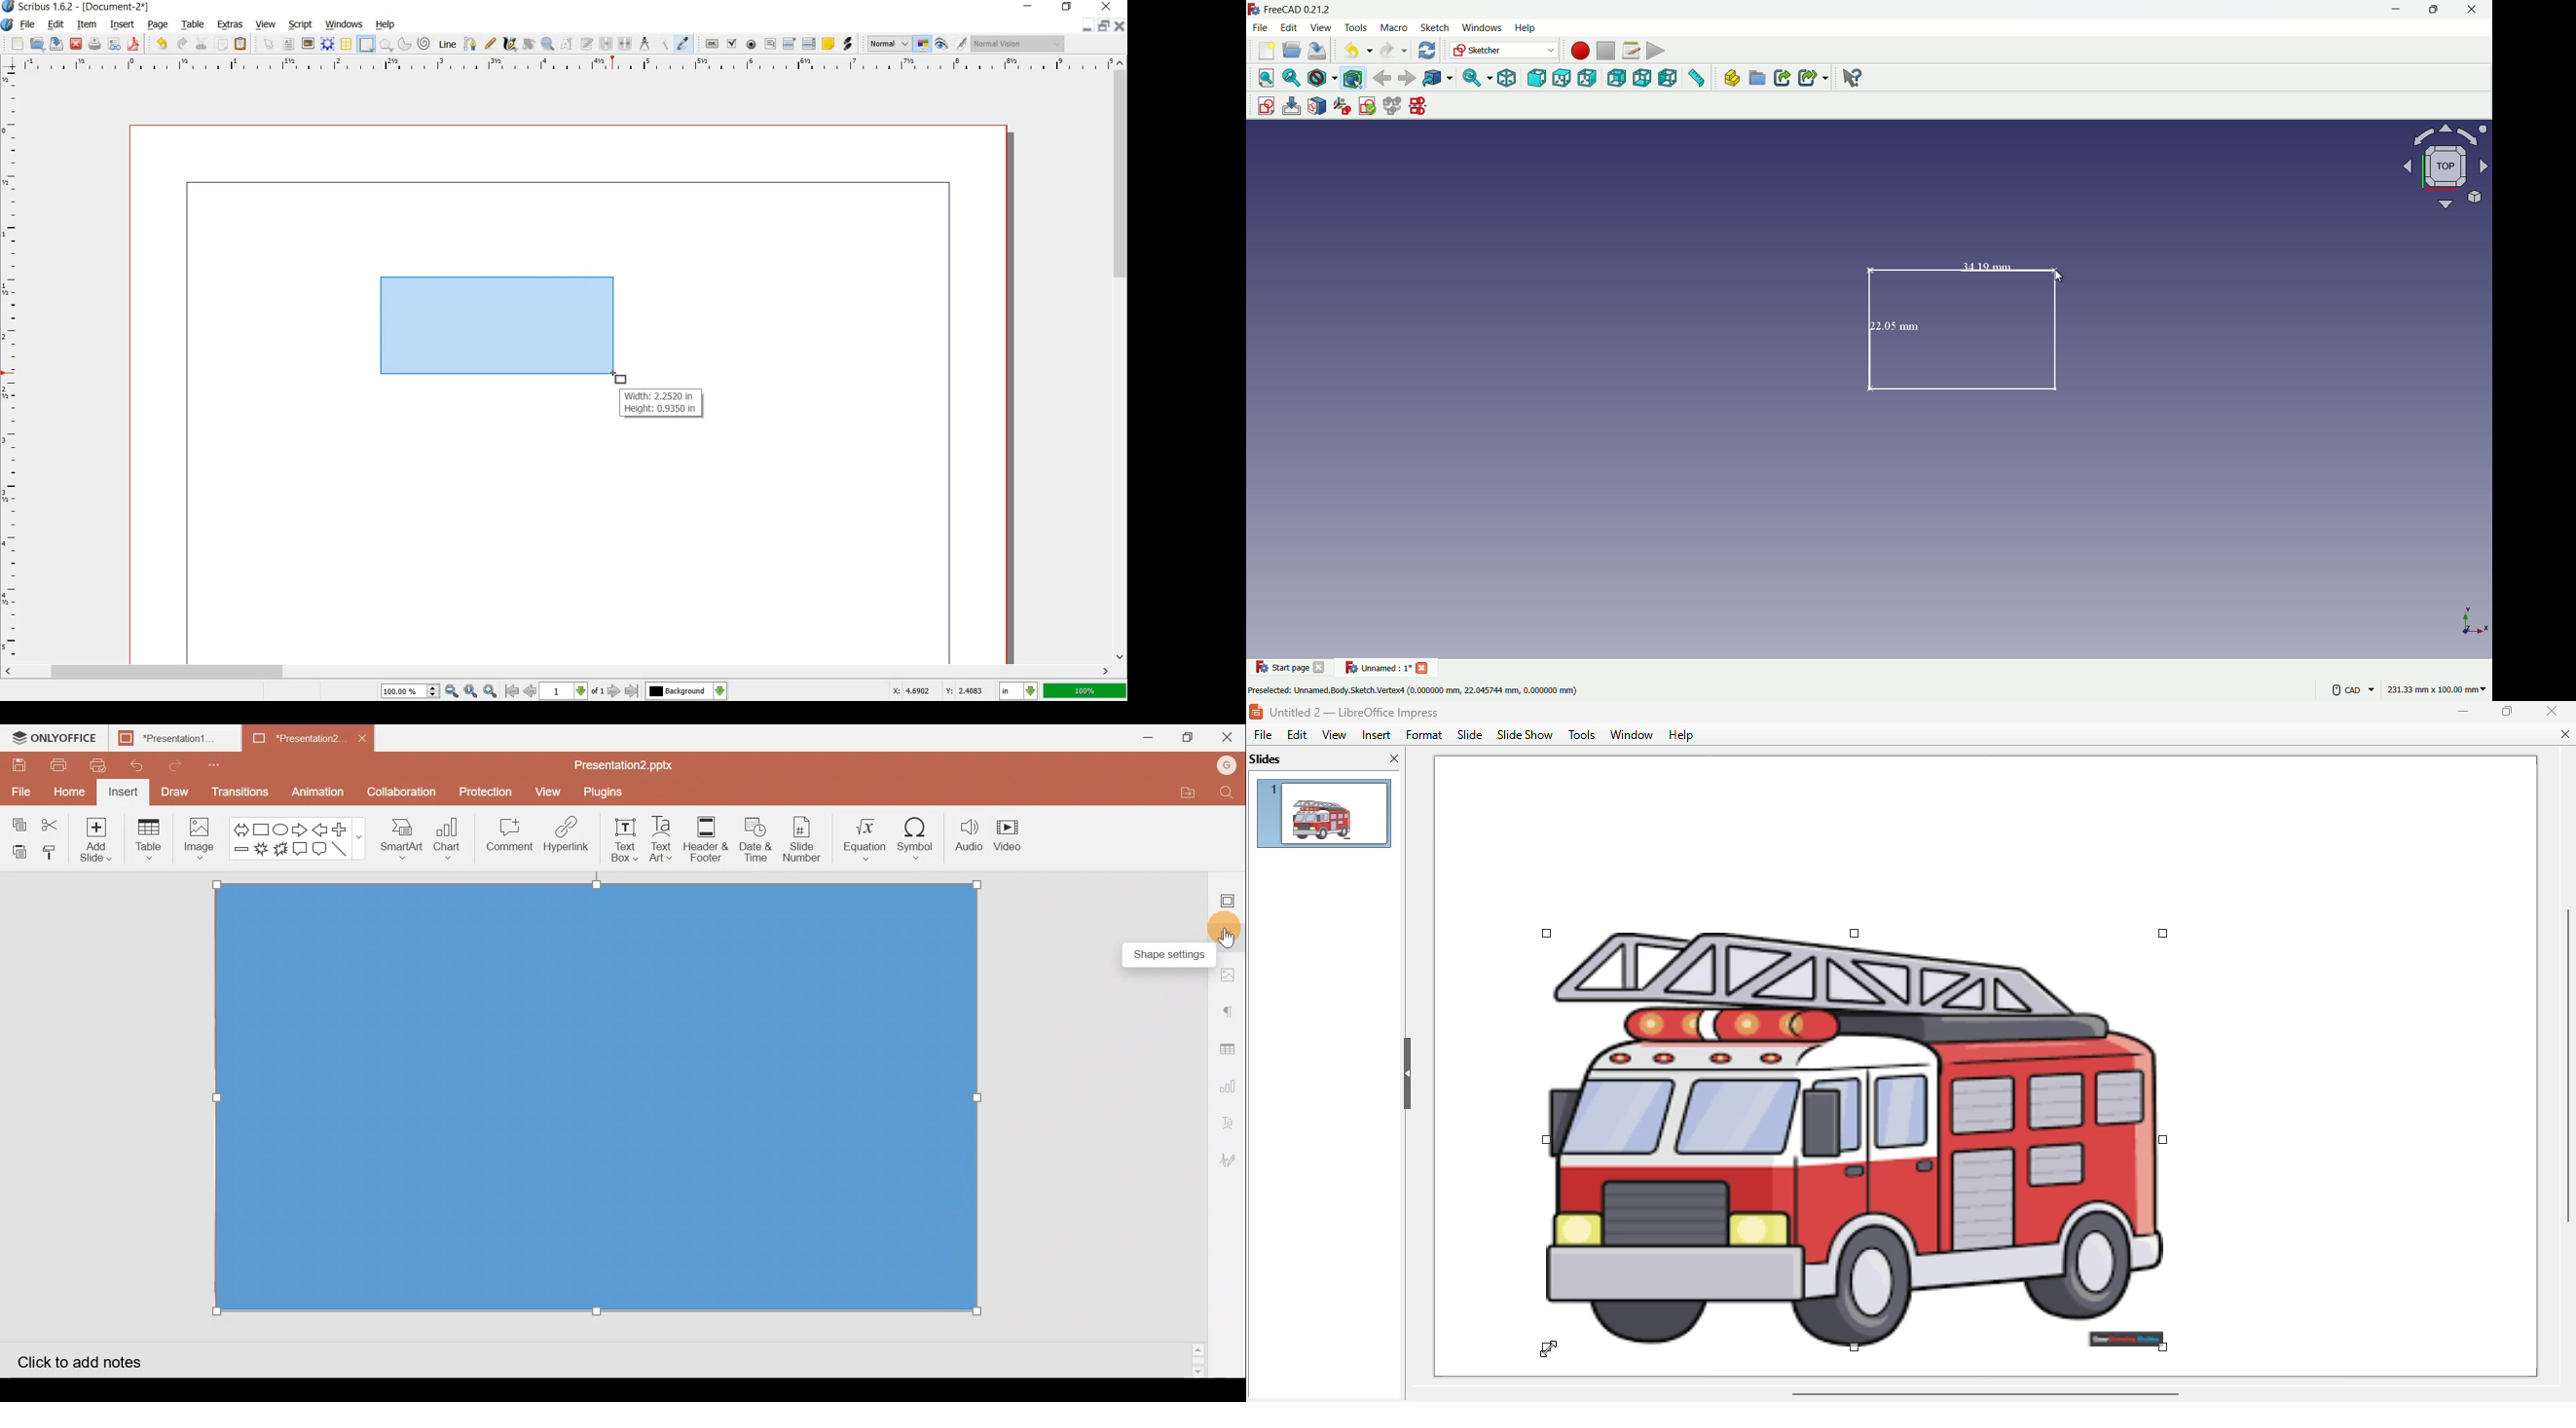 The image size is (2576, 1428). What do you see at coordinates (2475, 10) in the screenshot?
I see `close app` at bounding box center [2475, 10].